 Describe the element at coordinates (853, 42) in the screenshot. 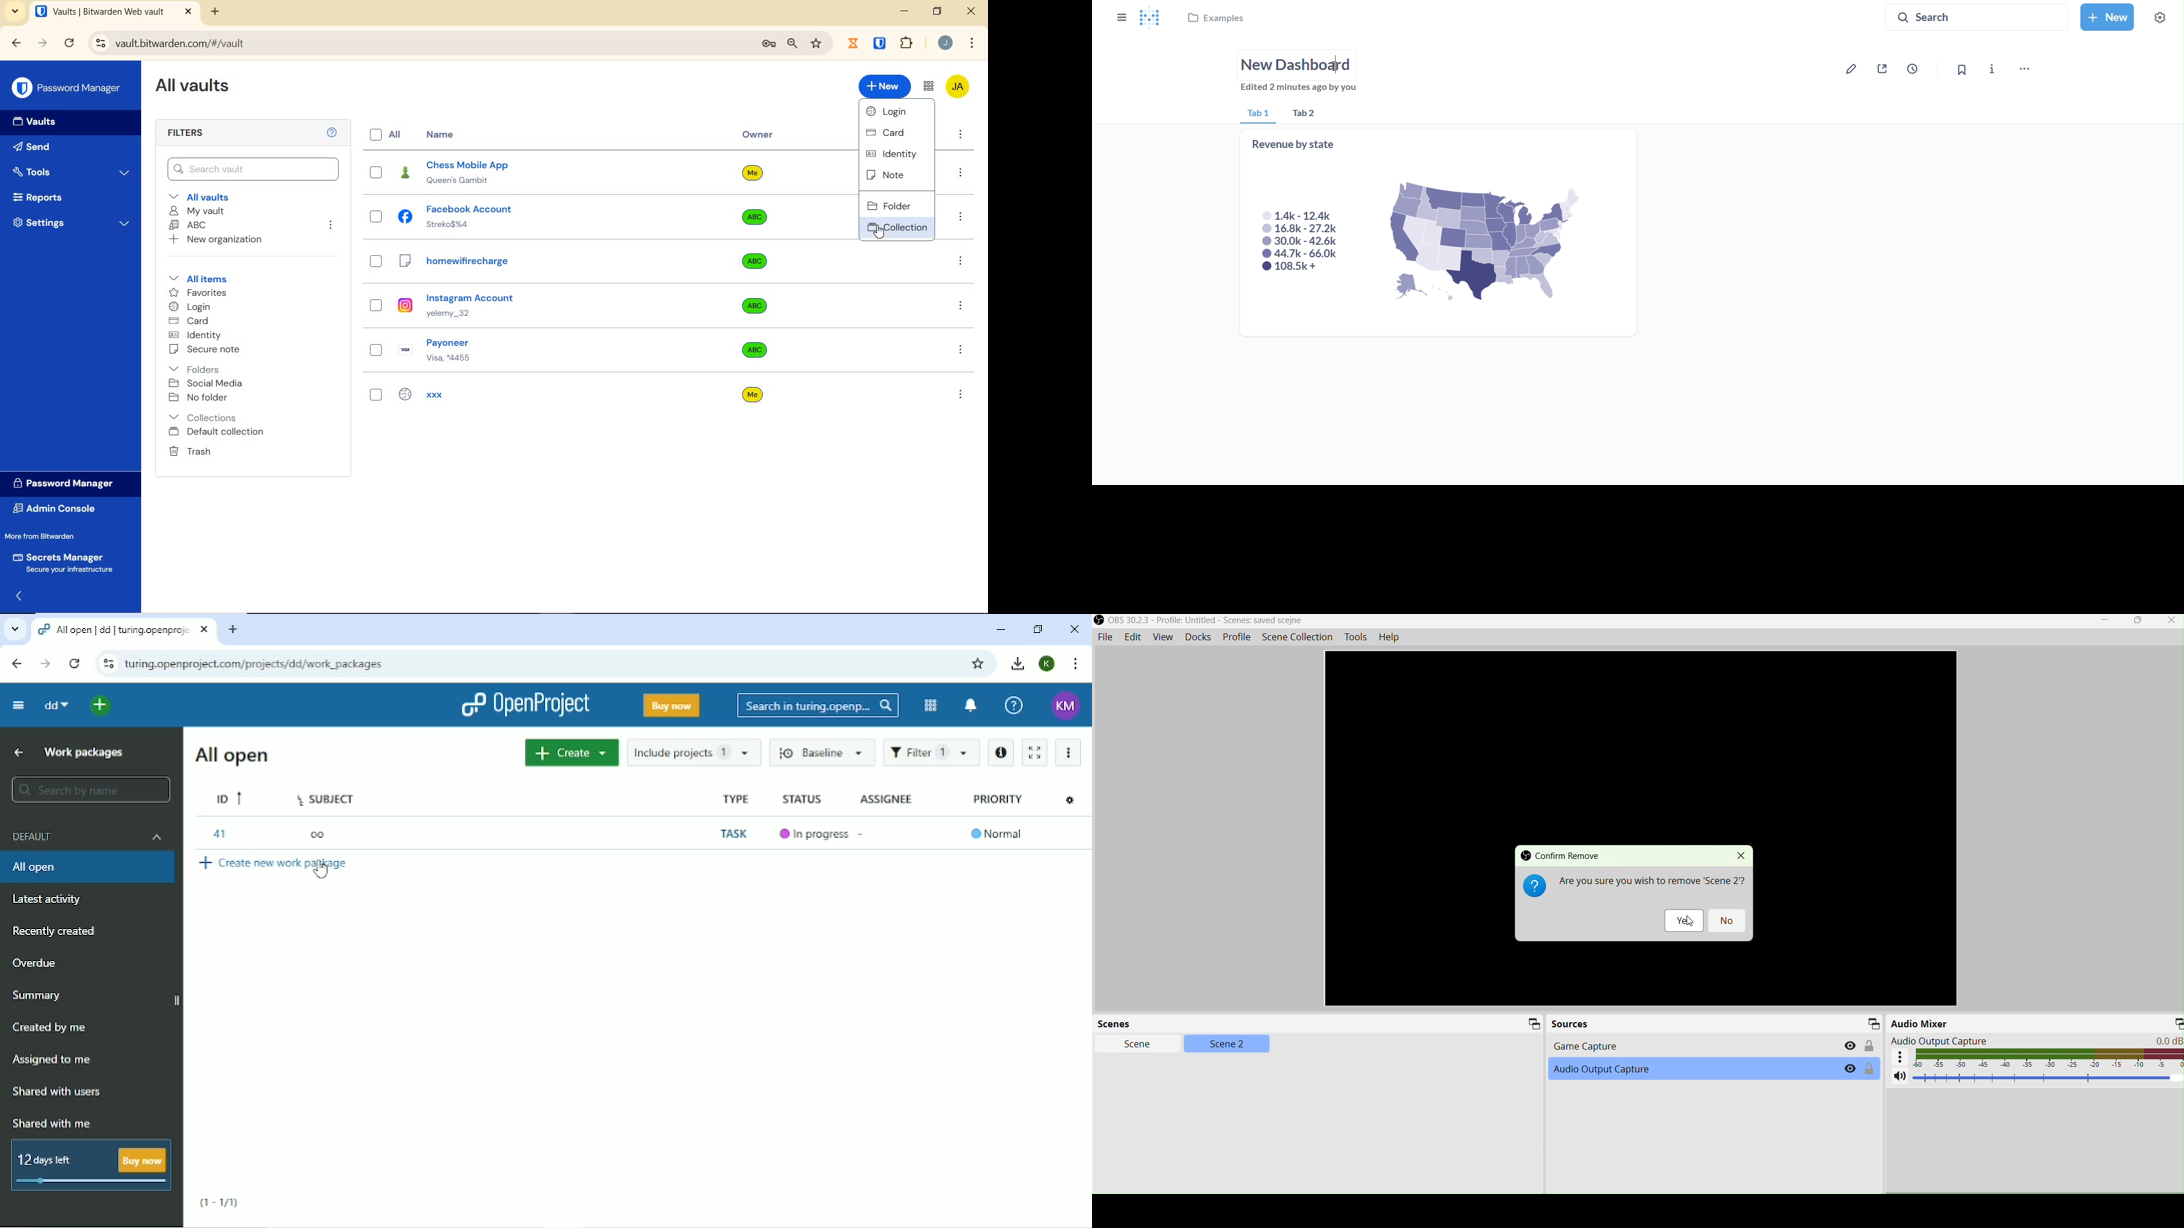

I see `jibble extension` at that location.